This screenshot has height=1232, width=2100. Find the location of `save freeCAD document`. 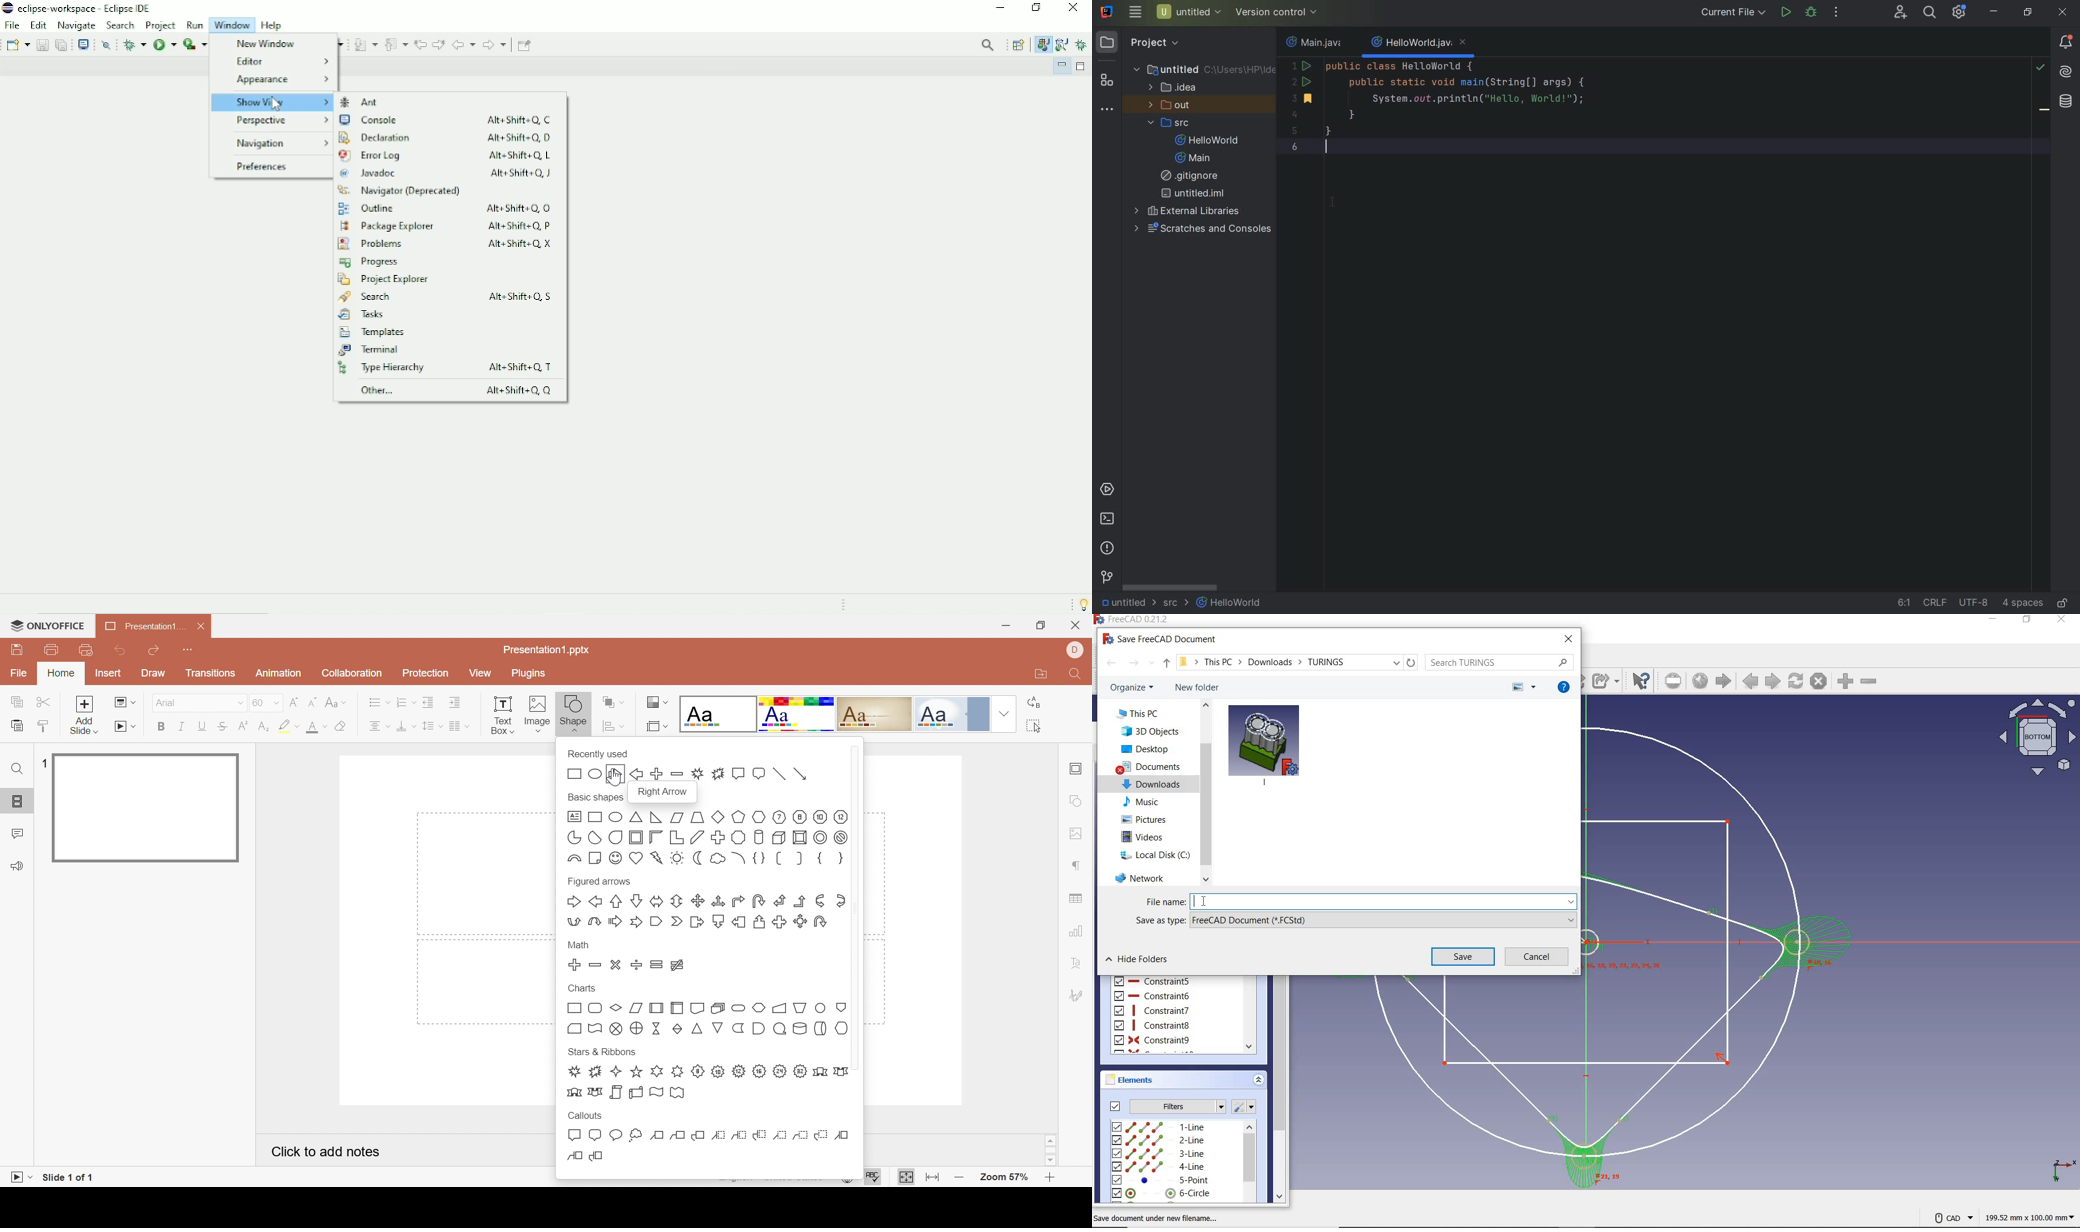

save freeCAD document is located at coordinates (1160, 638).